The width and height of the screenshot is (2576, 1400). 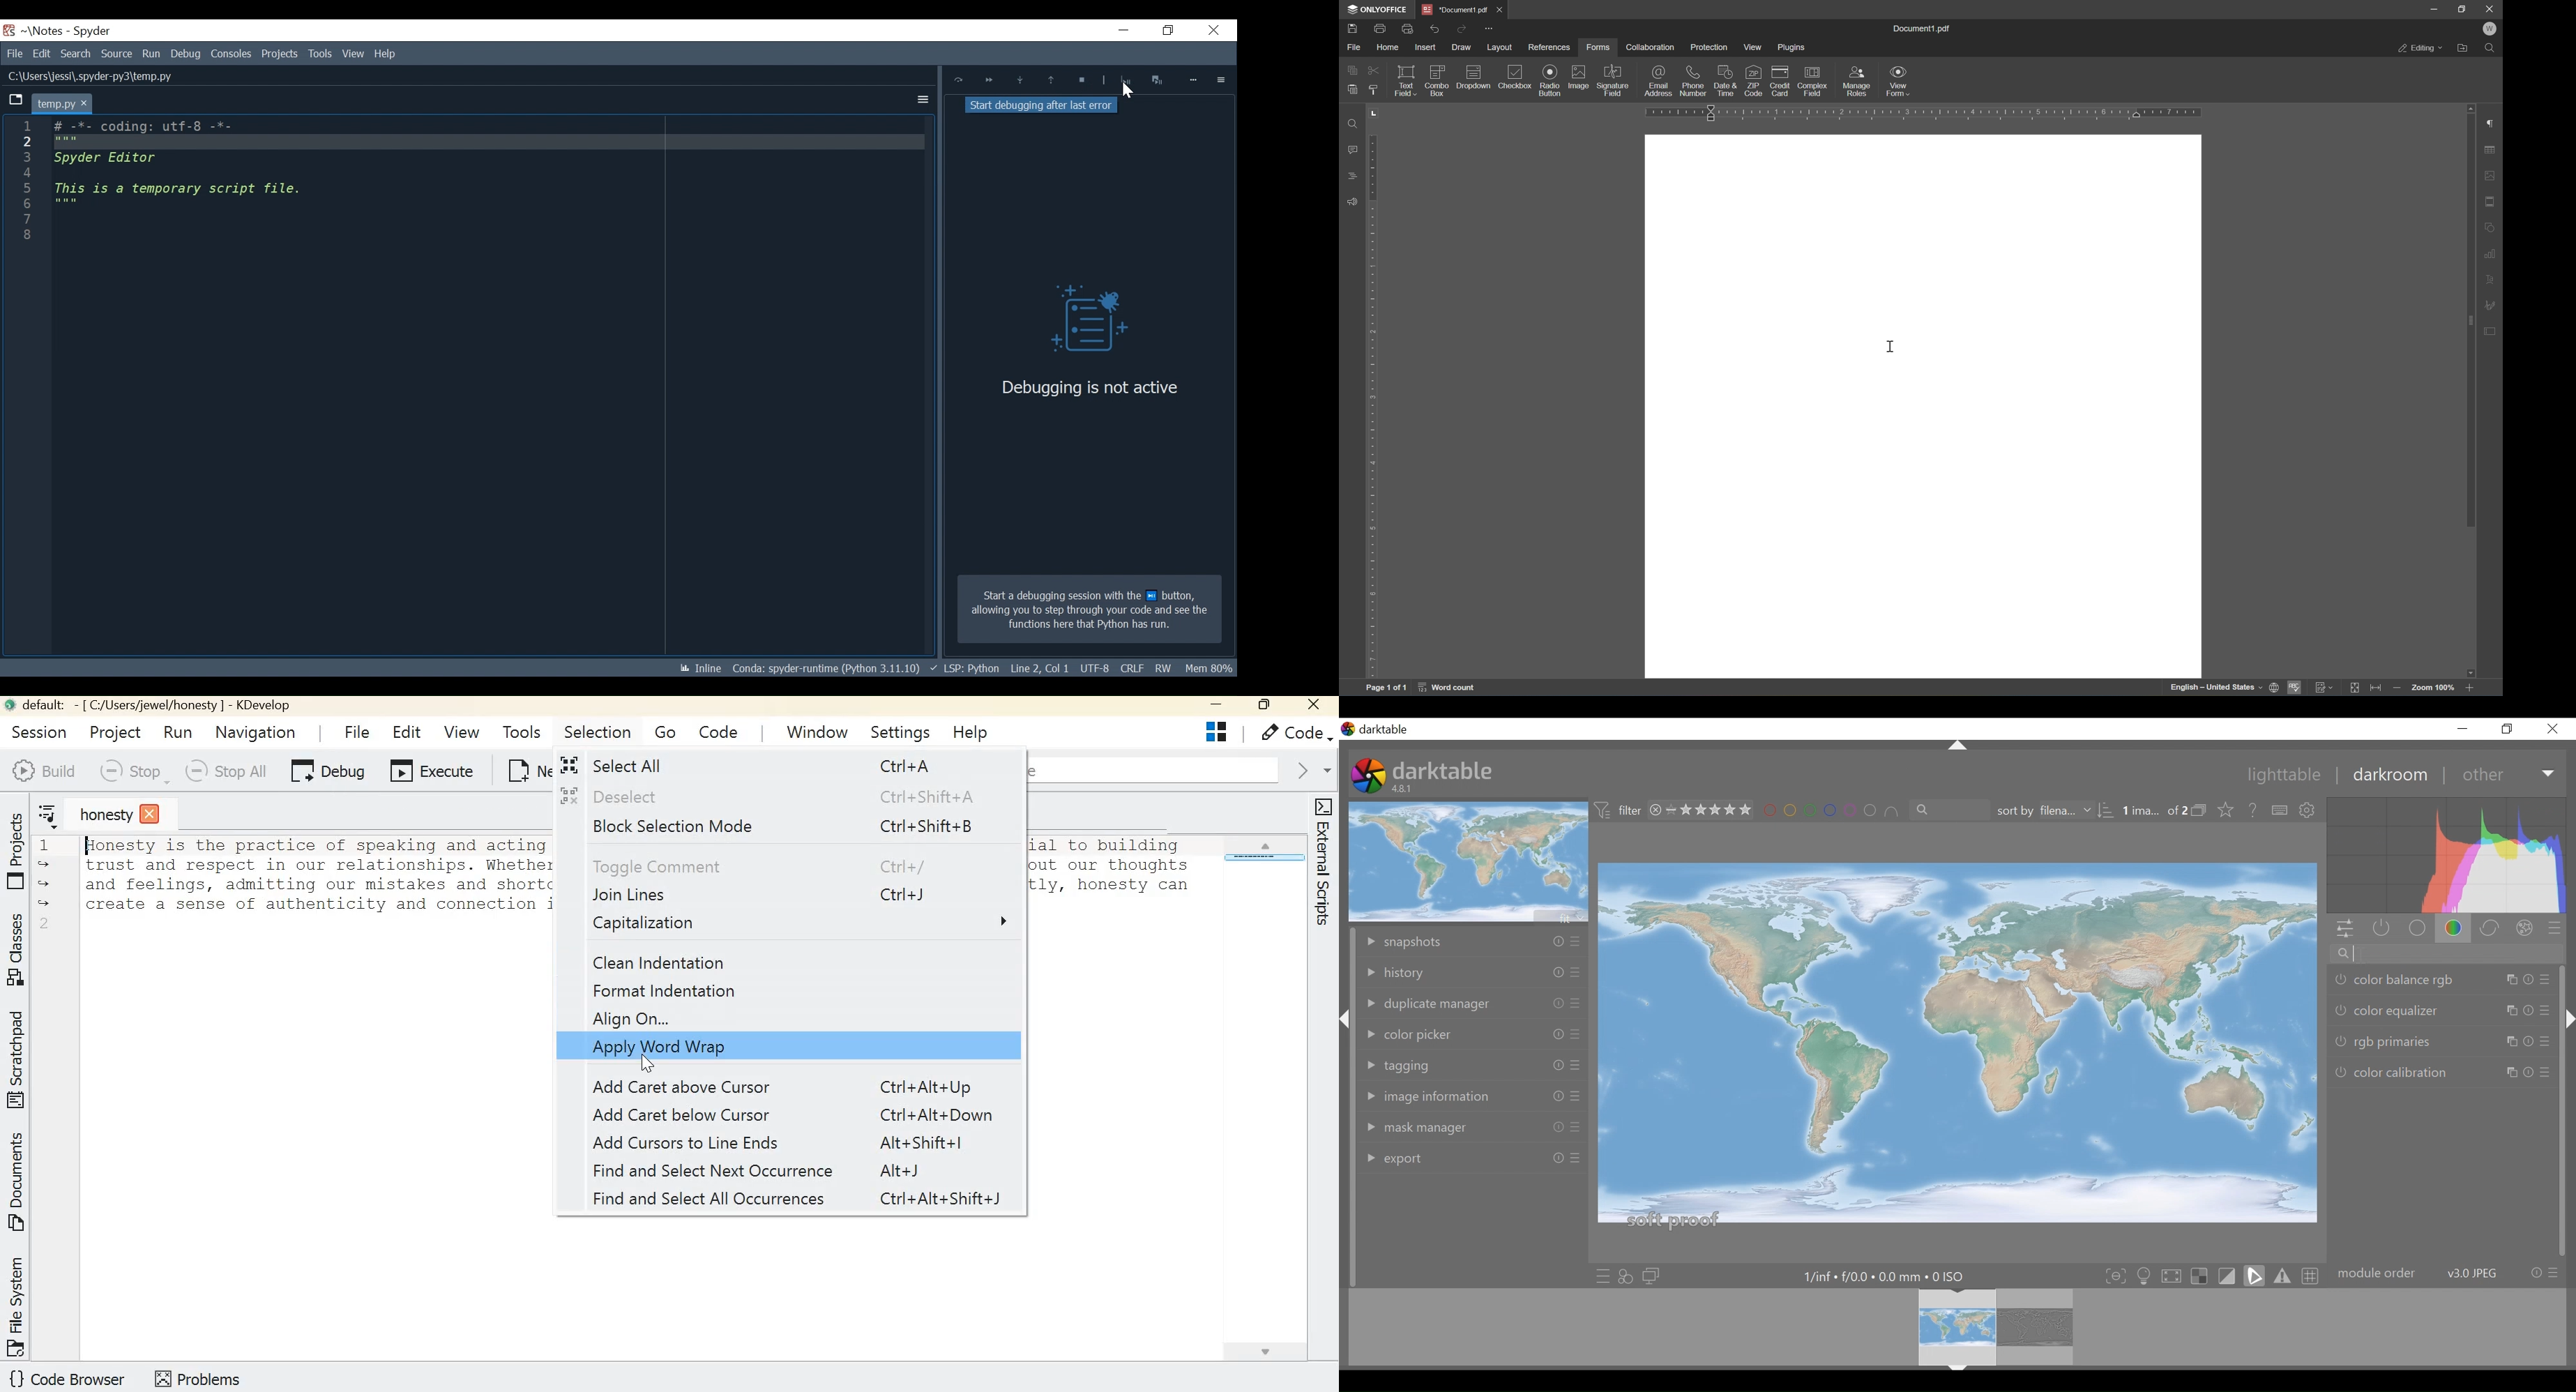 What do you see at coordinates (1892, 346) in the screenshot?
I see `cursor settings` at bounding box center [1892, 346].